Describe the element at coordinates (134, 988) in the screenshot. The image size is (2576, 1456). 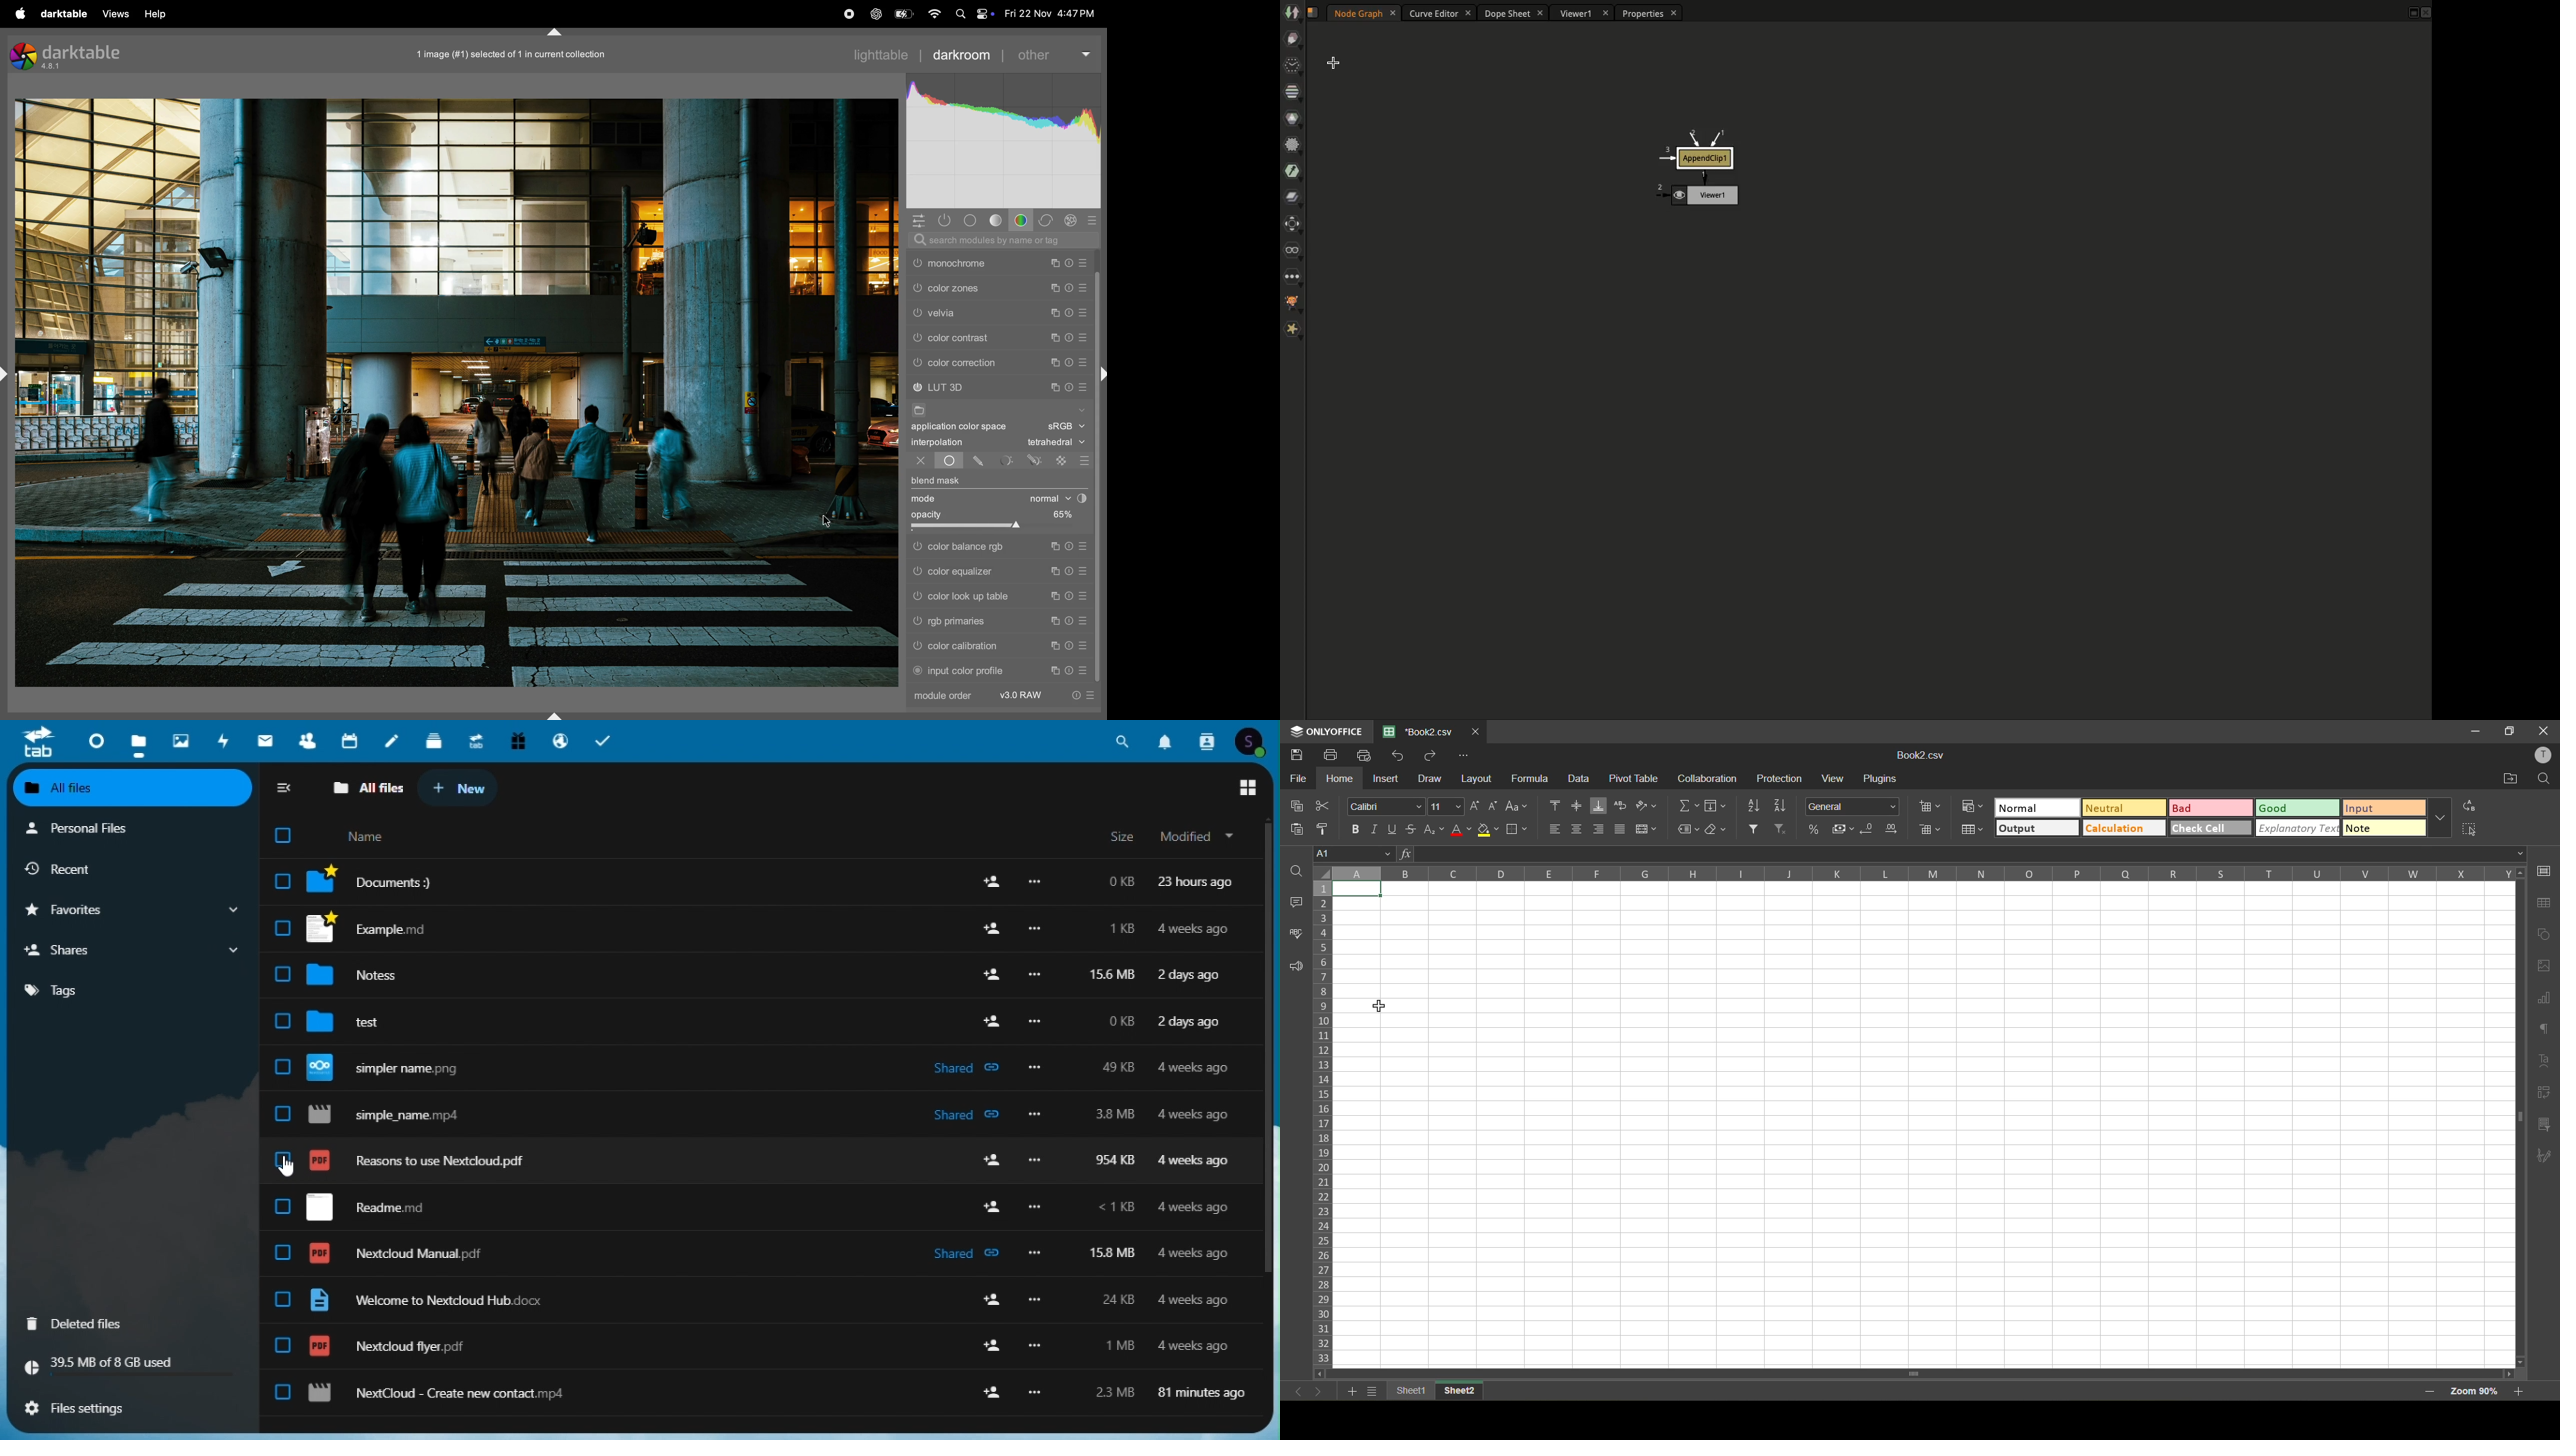
I see `tags` at that location.